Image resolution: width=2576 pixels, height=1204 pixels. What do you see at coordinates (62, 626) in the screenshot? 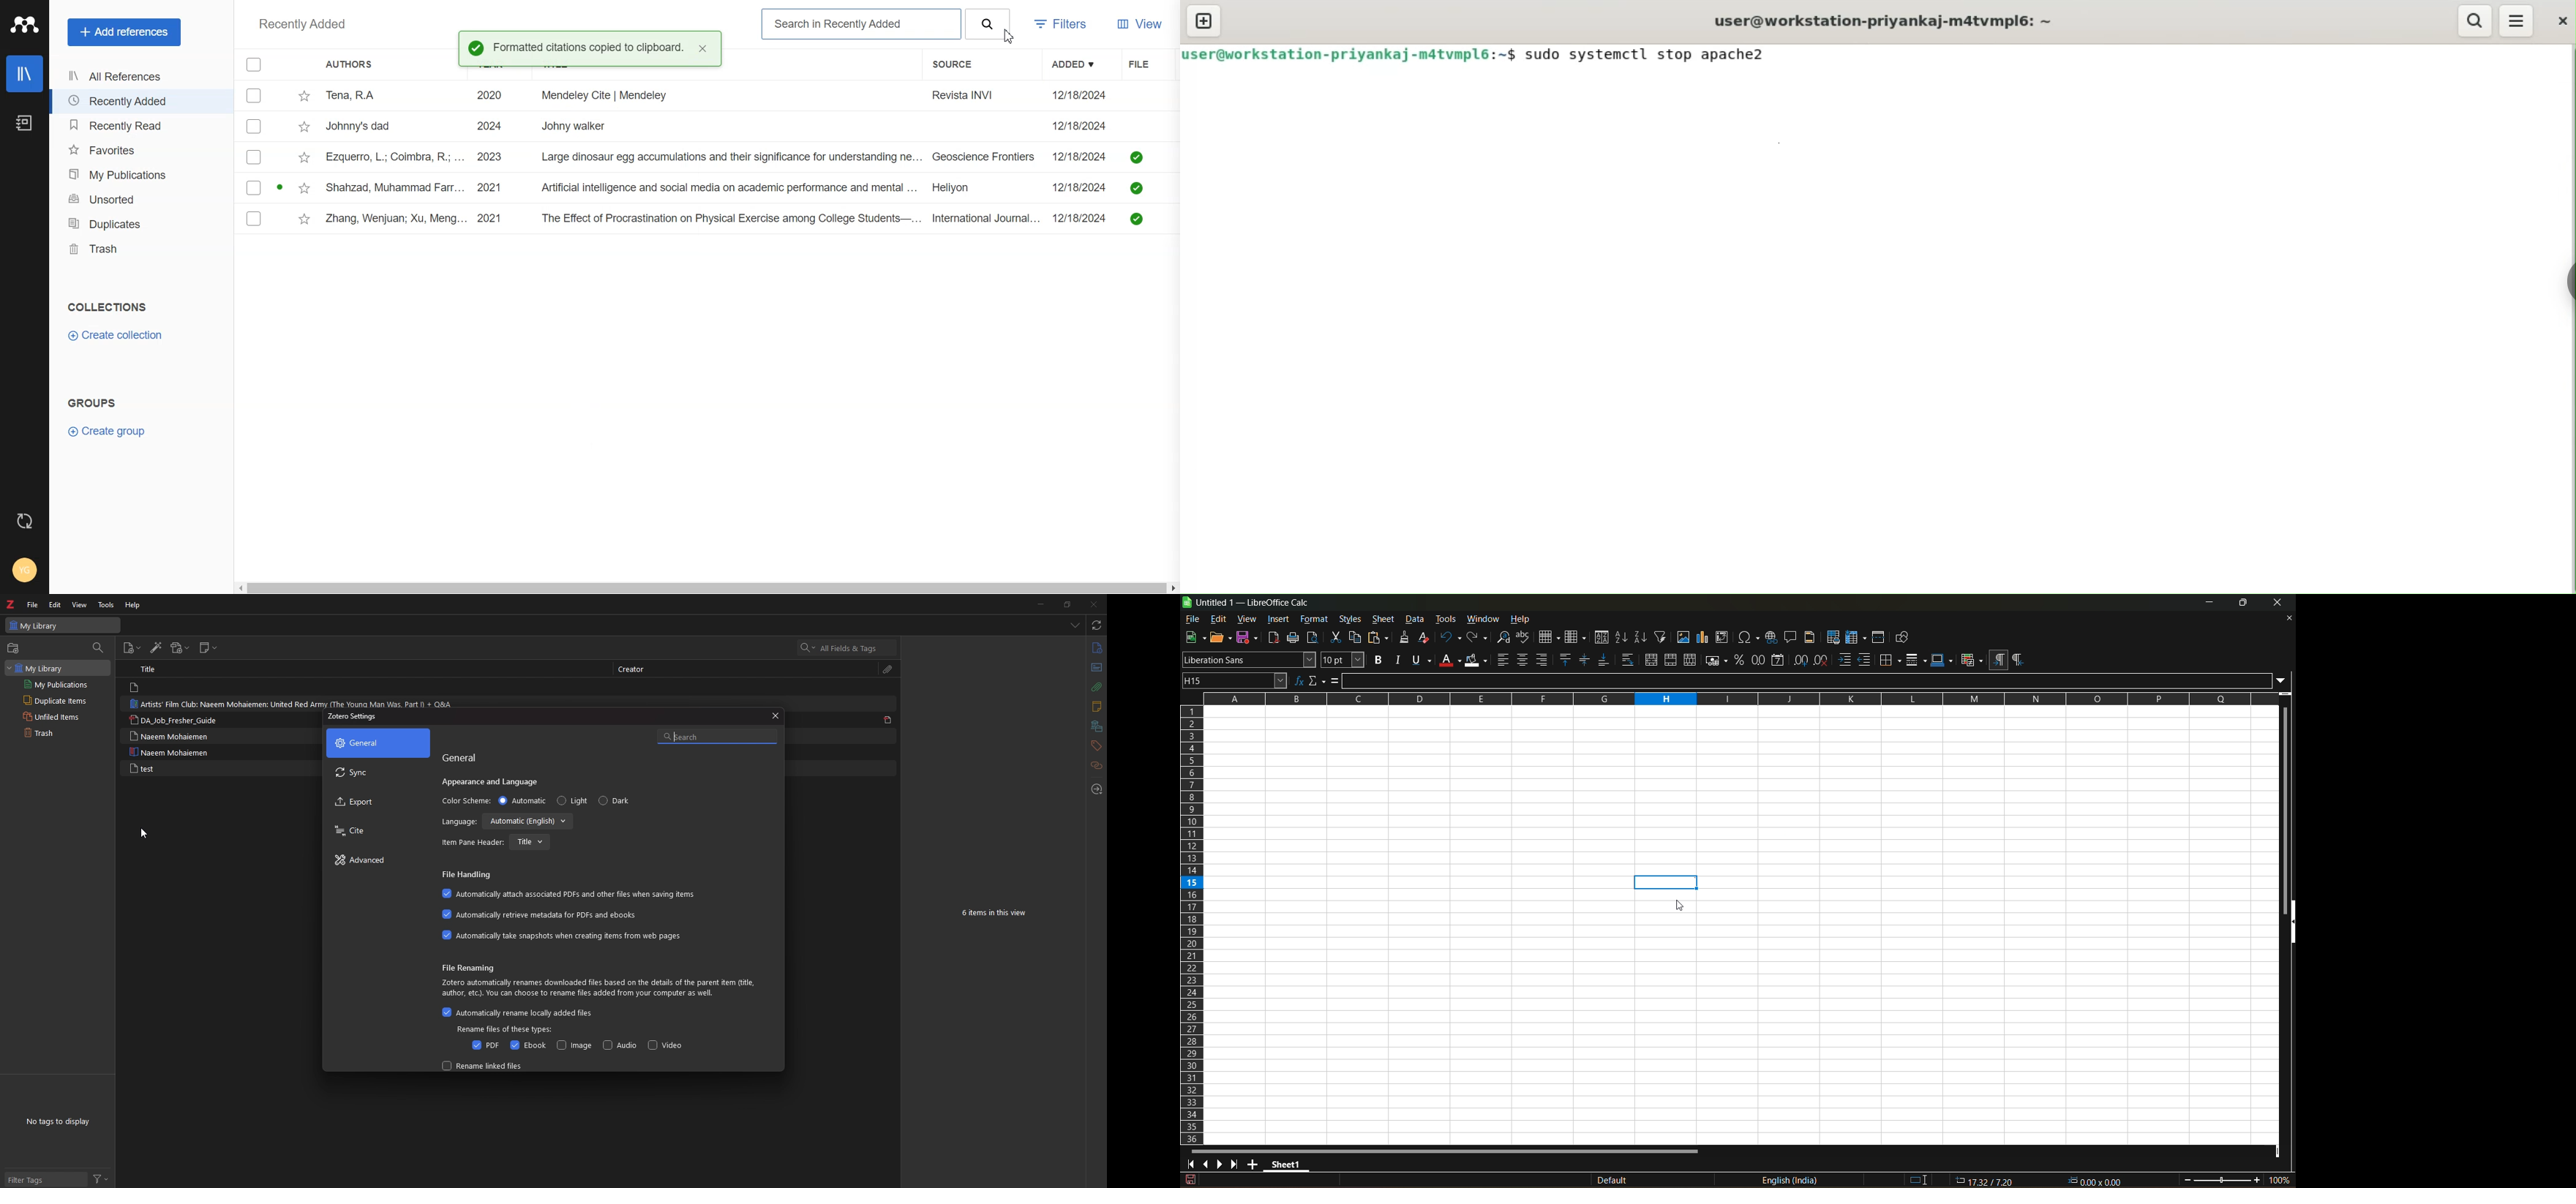
I see `my library` at bounding box center [62, 626].